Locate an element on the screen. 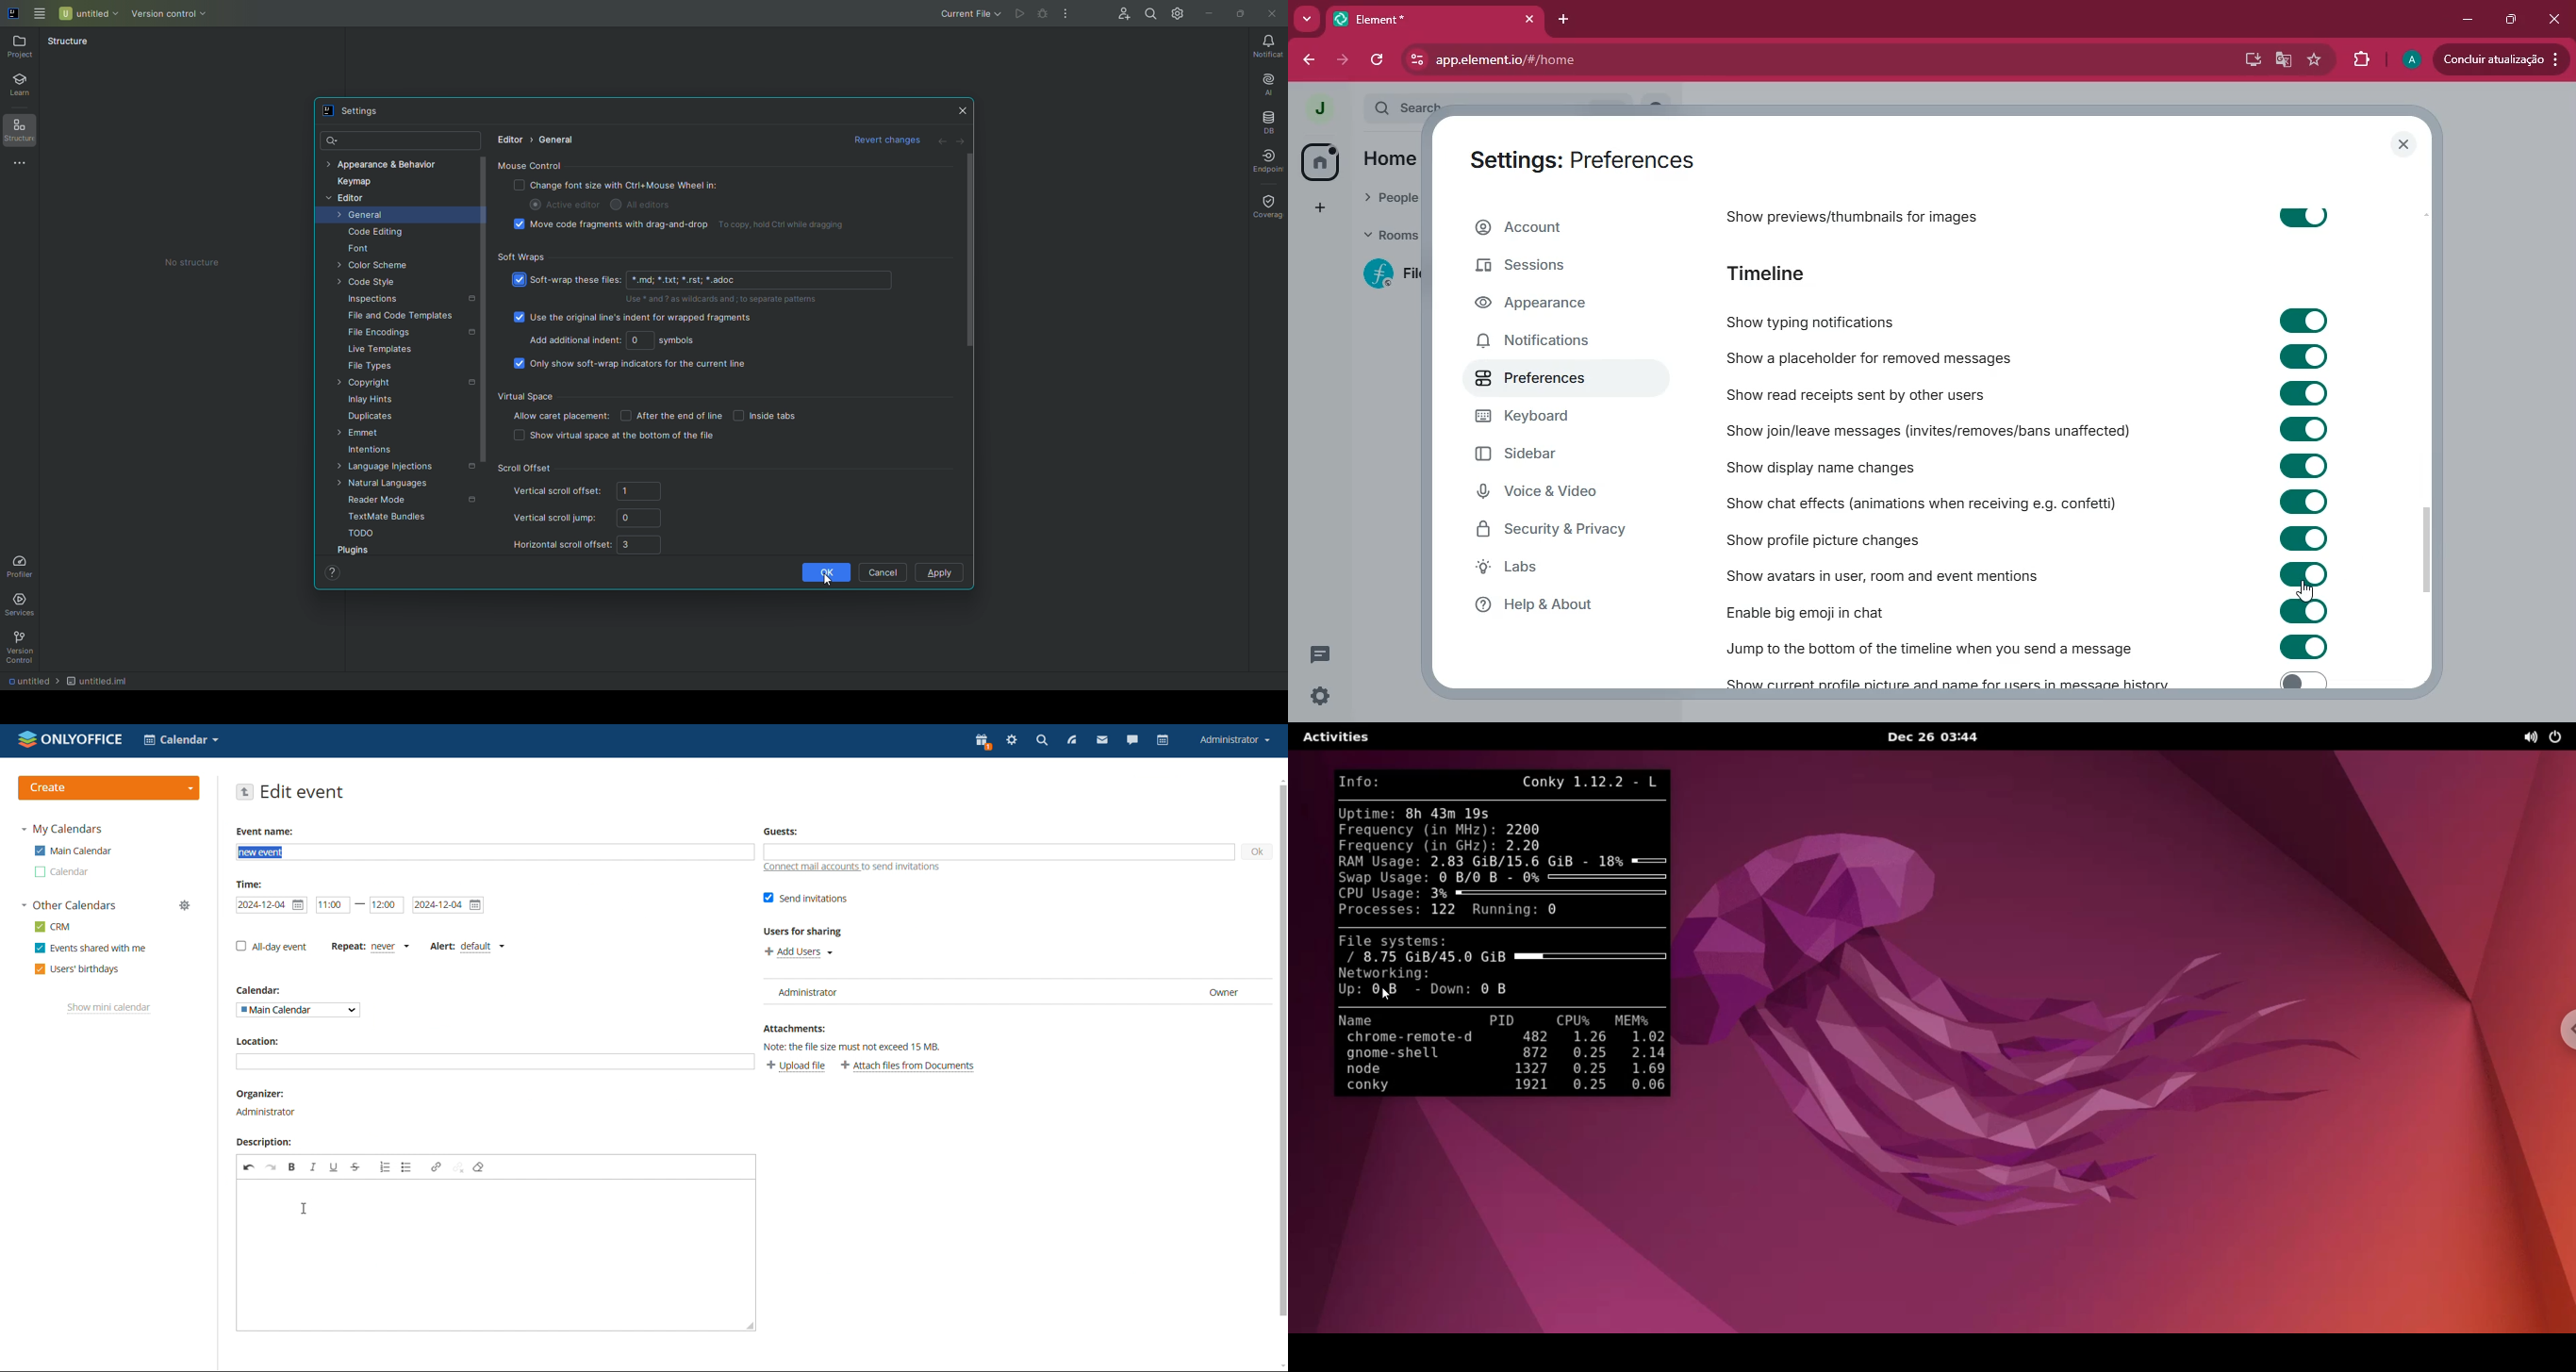 This screenshot has height=1372, width=2576. concluir atualizacao is located at coordinates (2501, 58).